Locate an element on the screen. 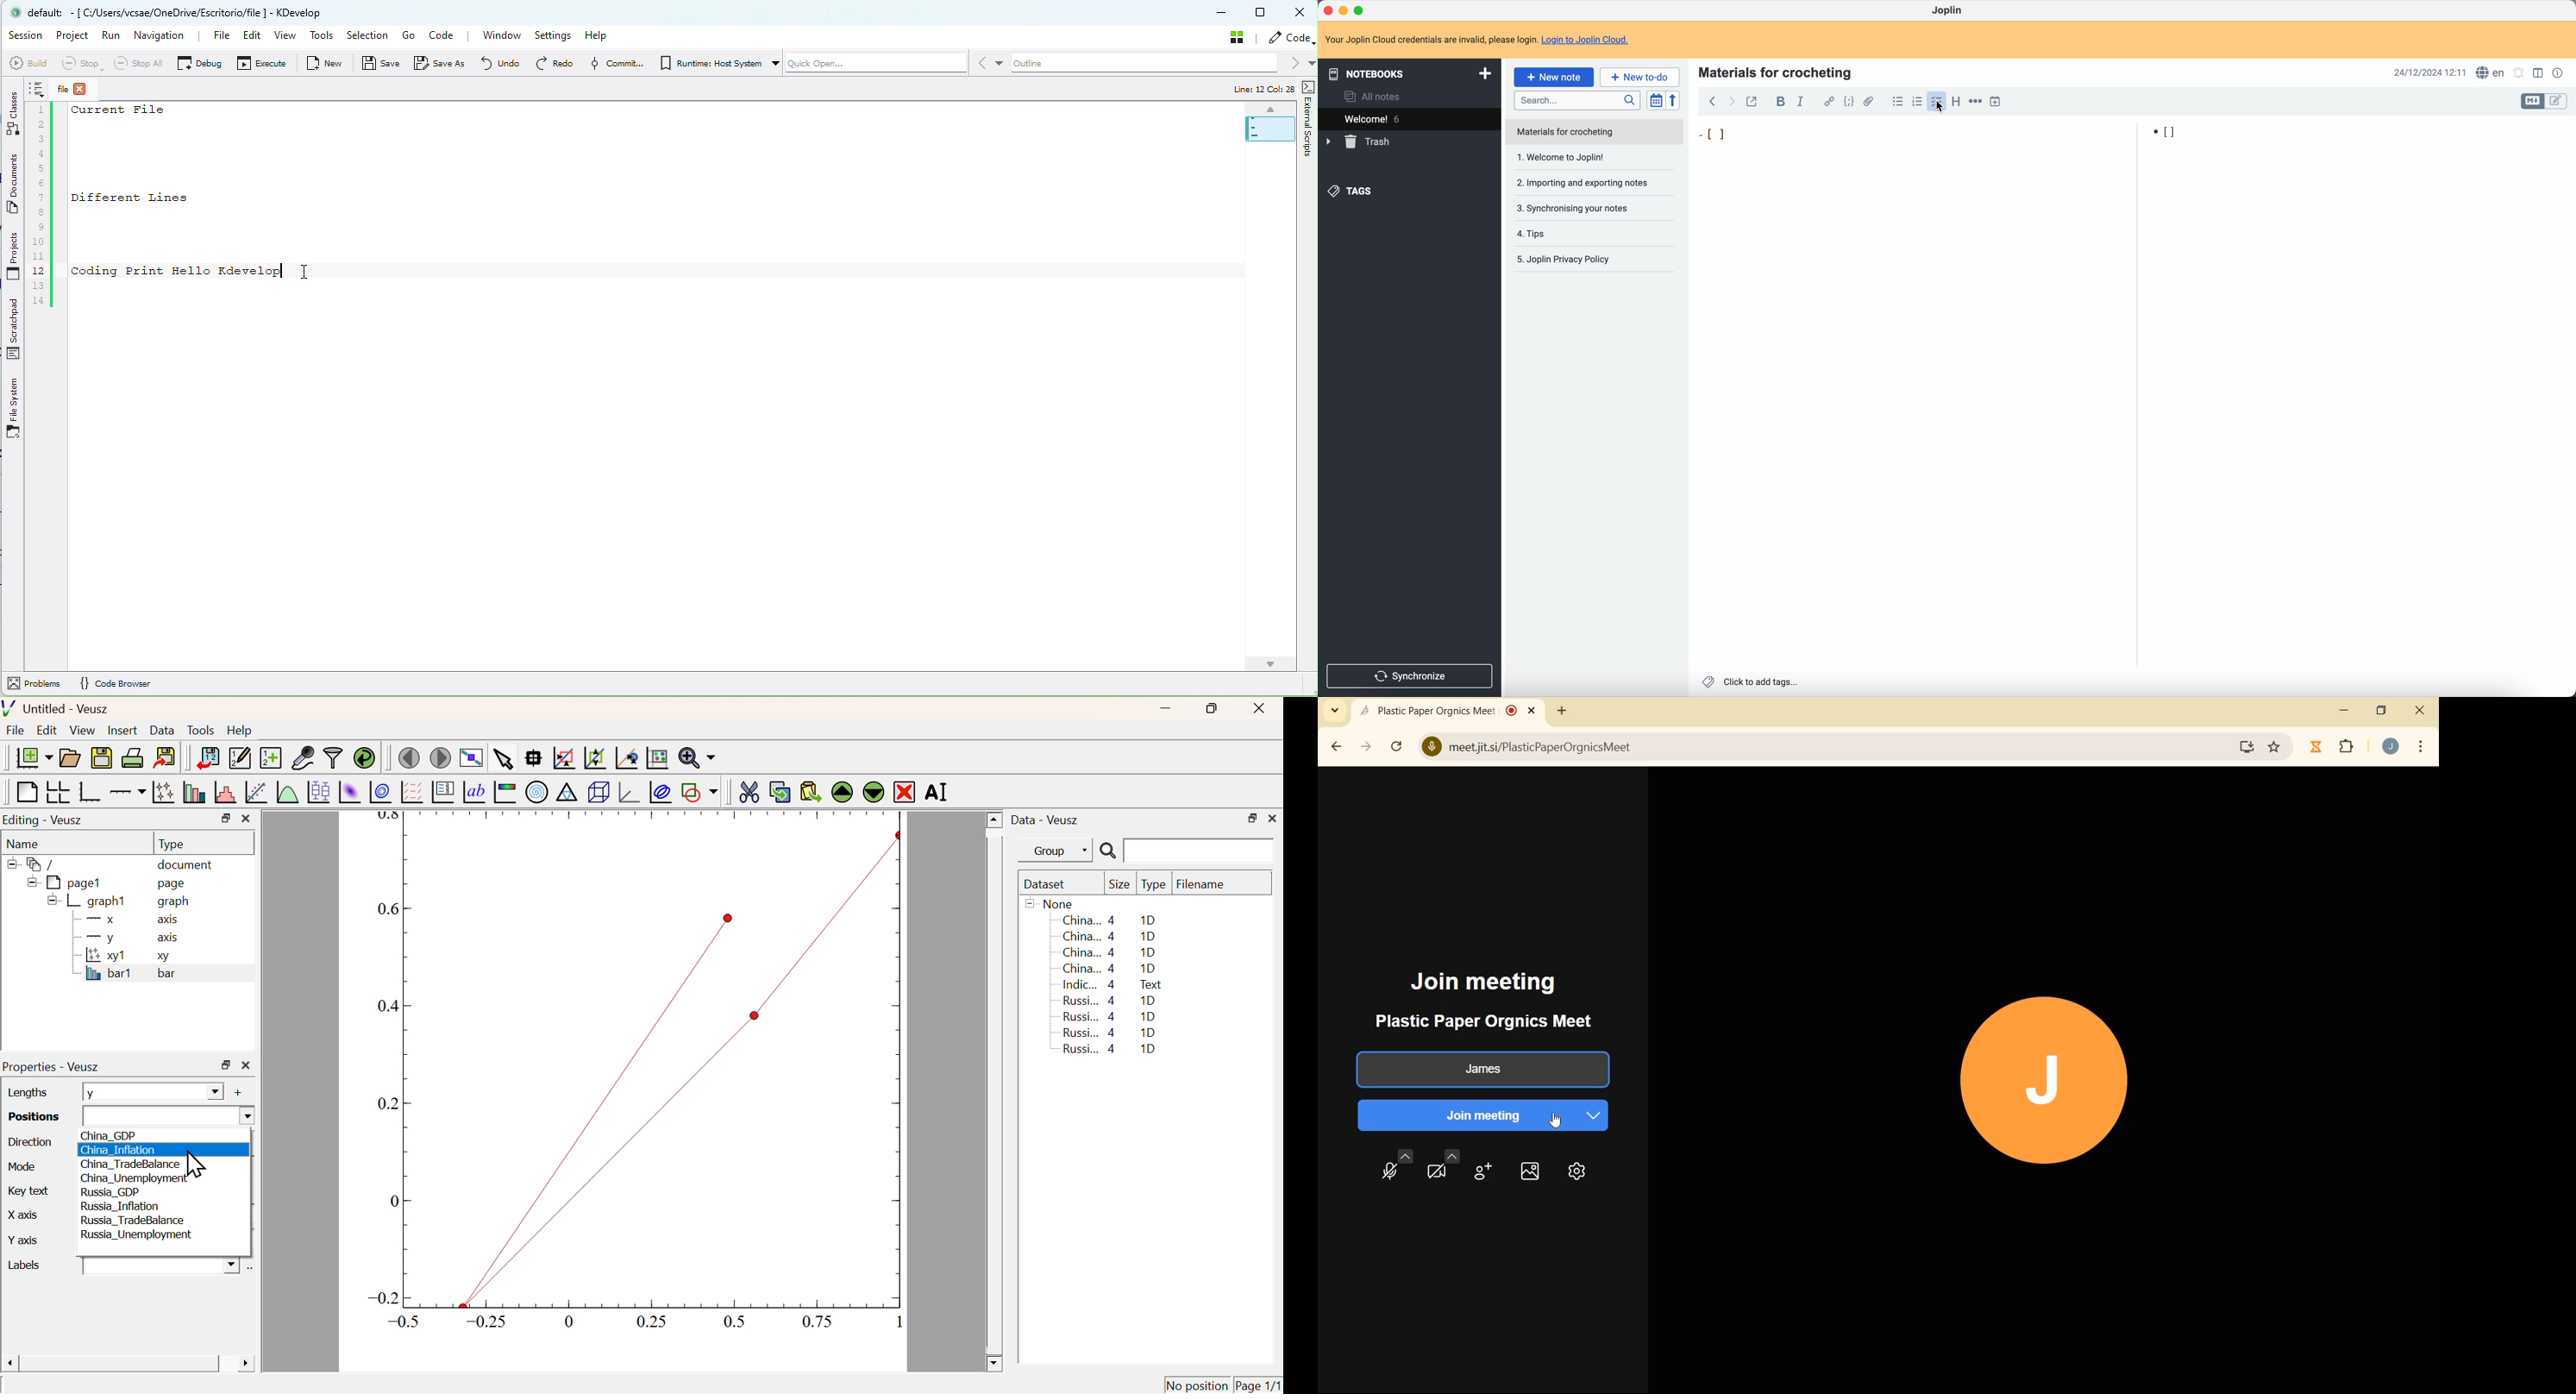  insert time is located at coordinates (1997, 102).